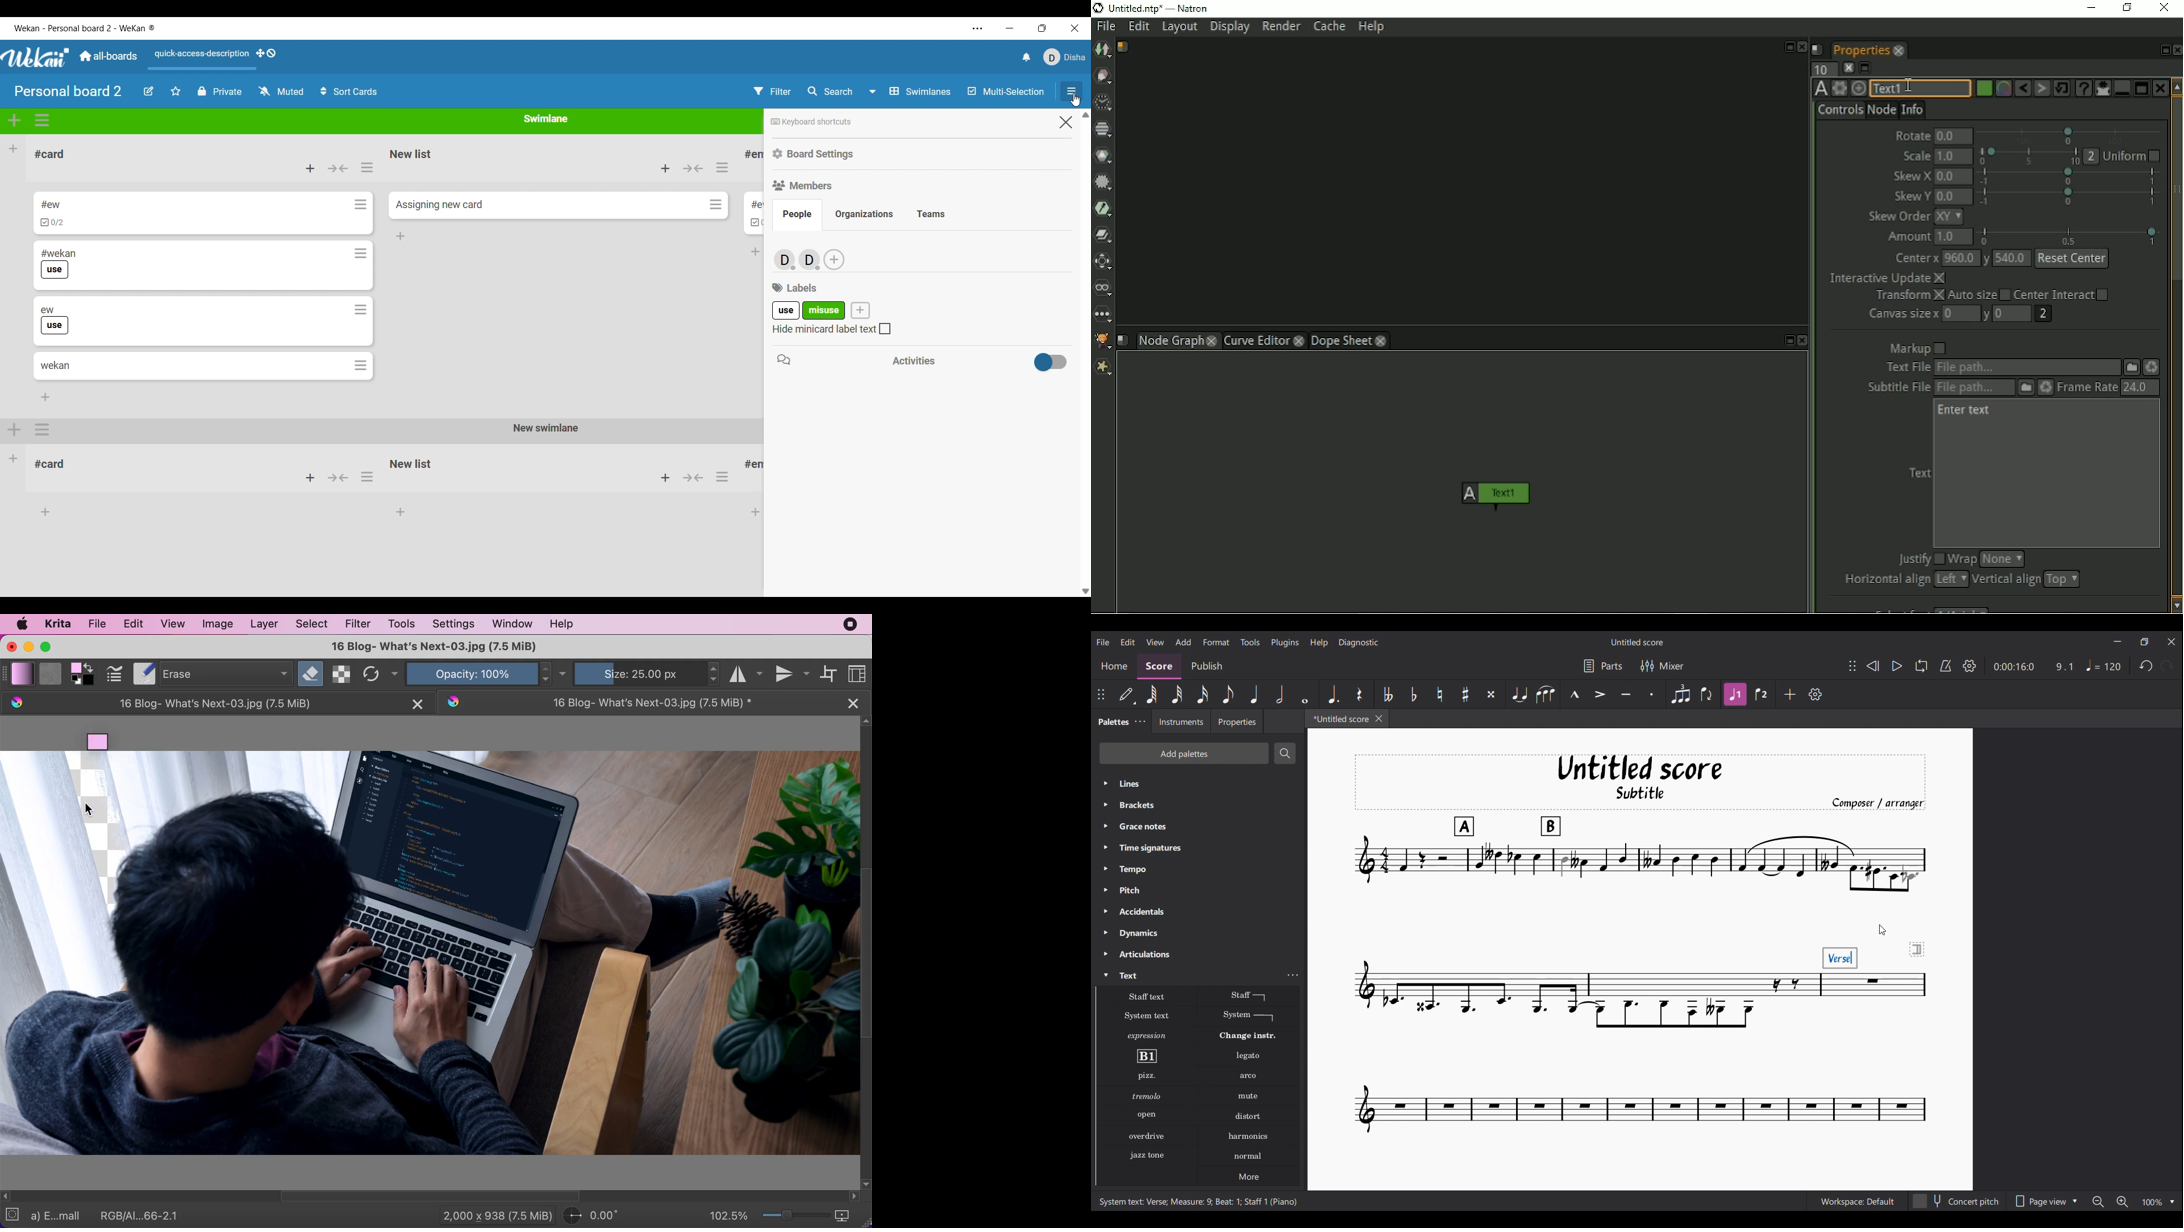 This screenshot has width=2184, height=1232. I want to click on Toggle double flat, so click(1387, 694).